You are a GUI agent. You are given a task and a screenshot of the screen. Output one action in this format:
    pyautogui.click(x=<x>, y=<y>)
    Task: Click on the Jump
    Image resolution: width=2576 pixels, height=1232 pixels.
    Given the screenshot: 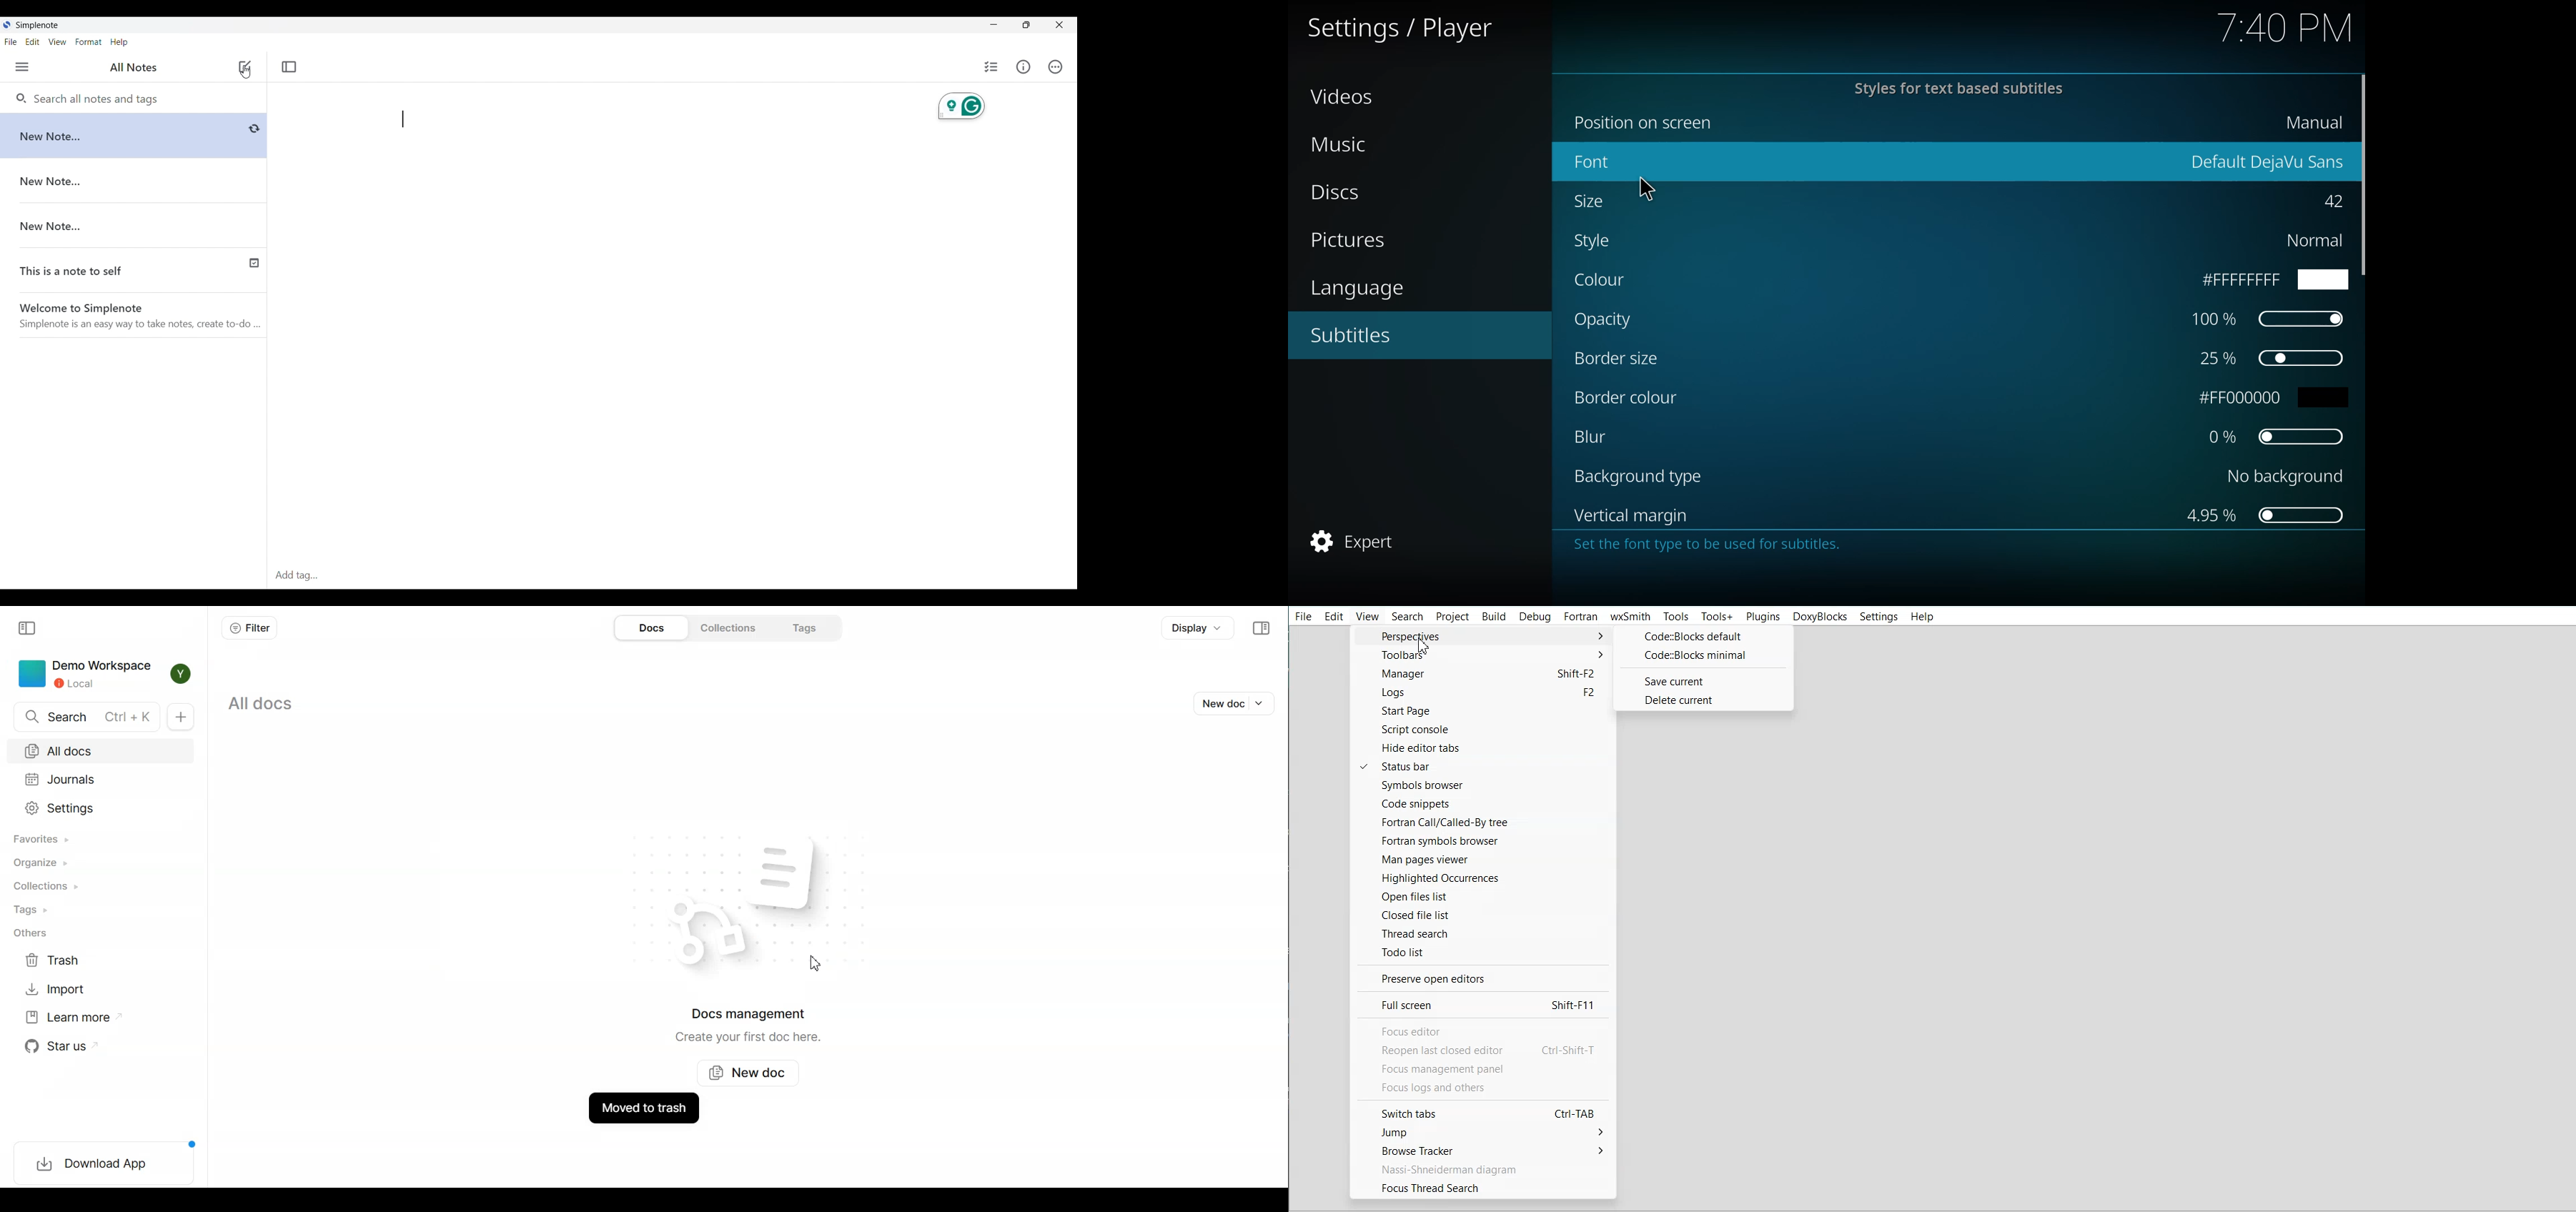 What is the action you would take?
    pyautogui.click(x=1489, y=1133)
    